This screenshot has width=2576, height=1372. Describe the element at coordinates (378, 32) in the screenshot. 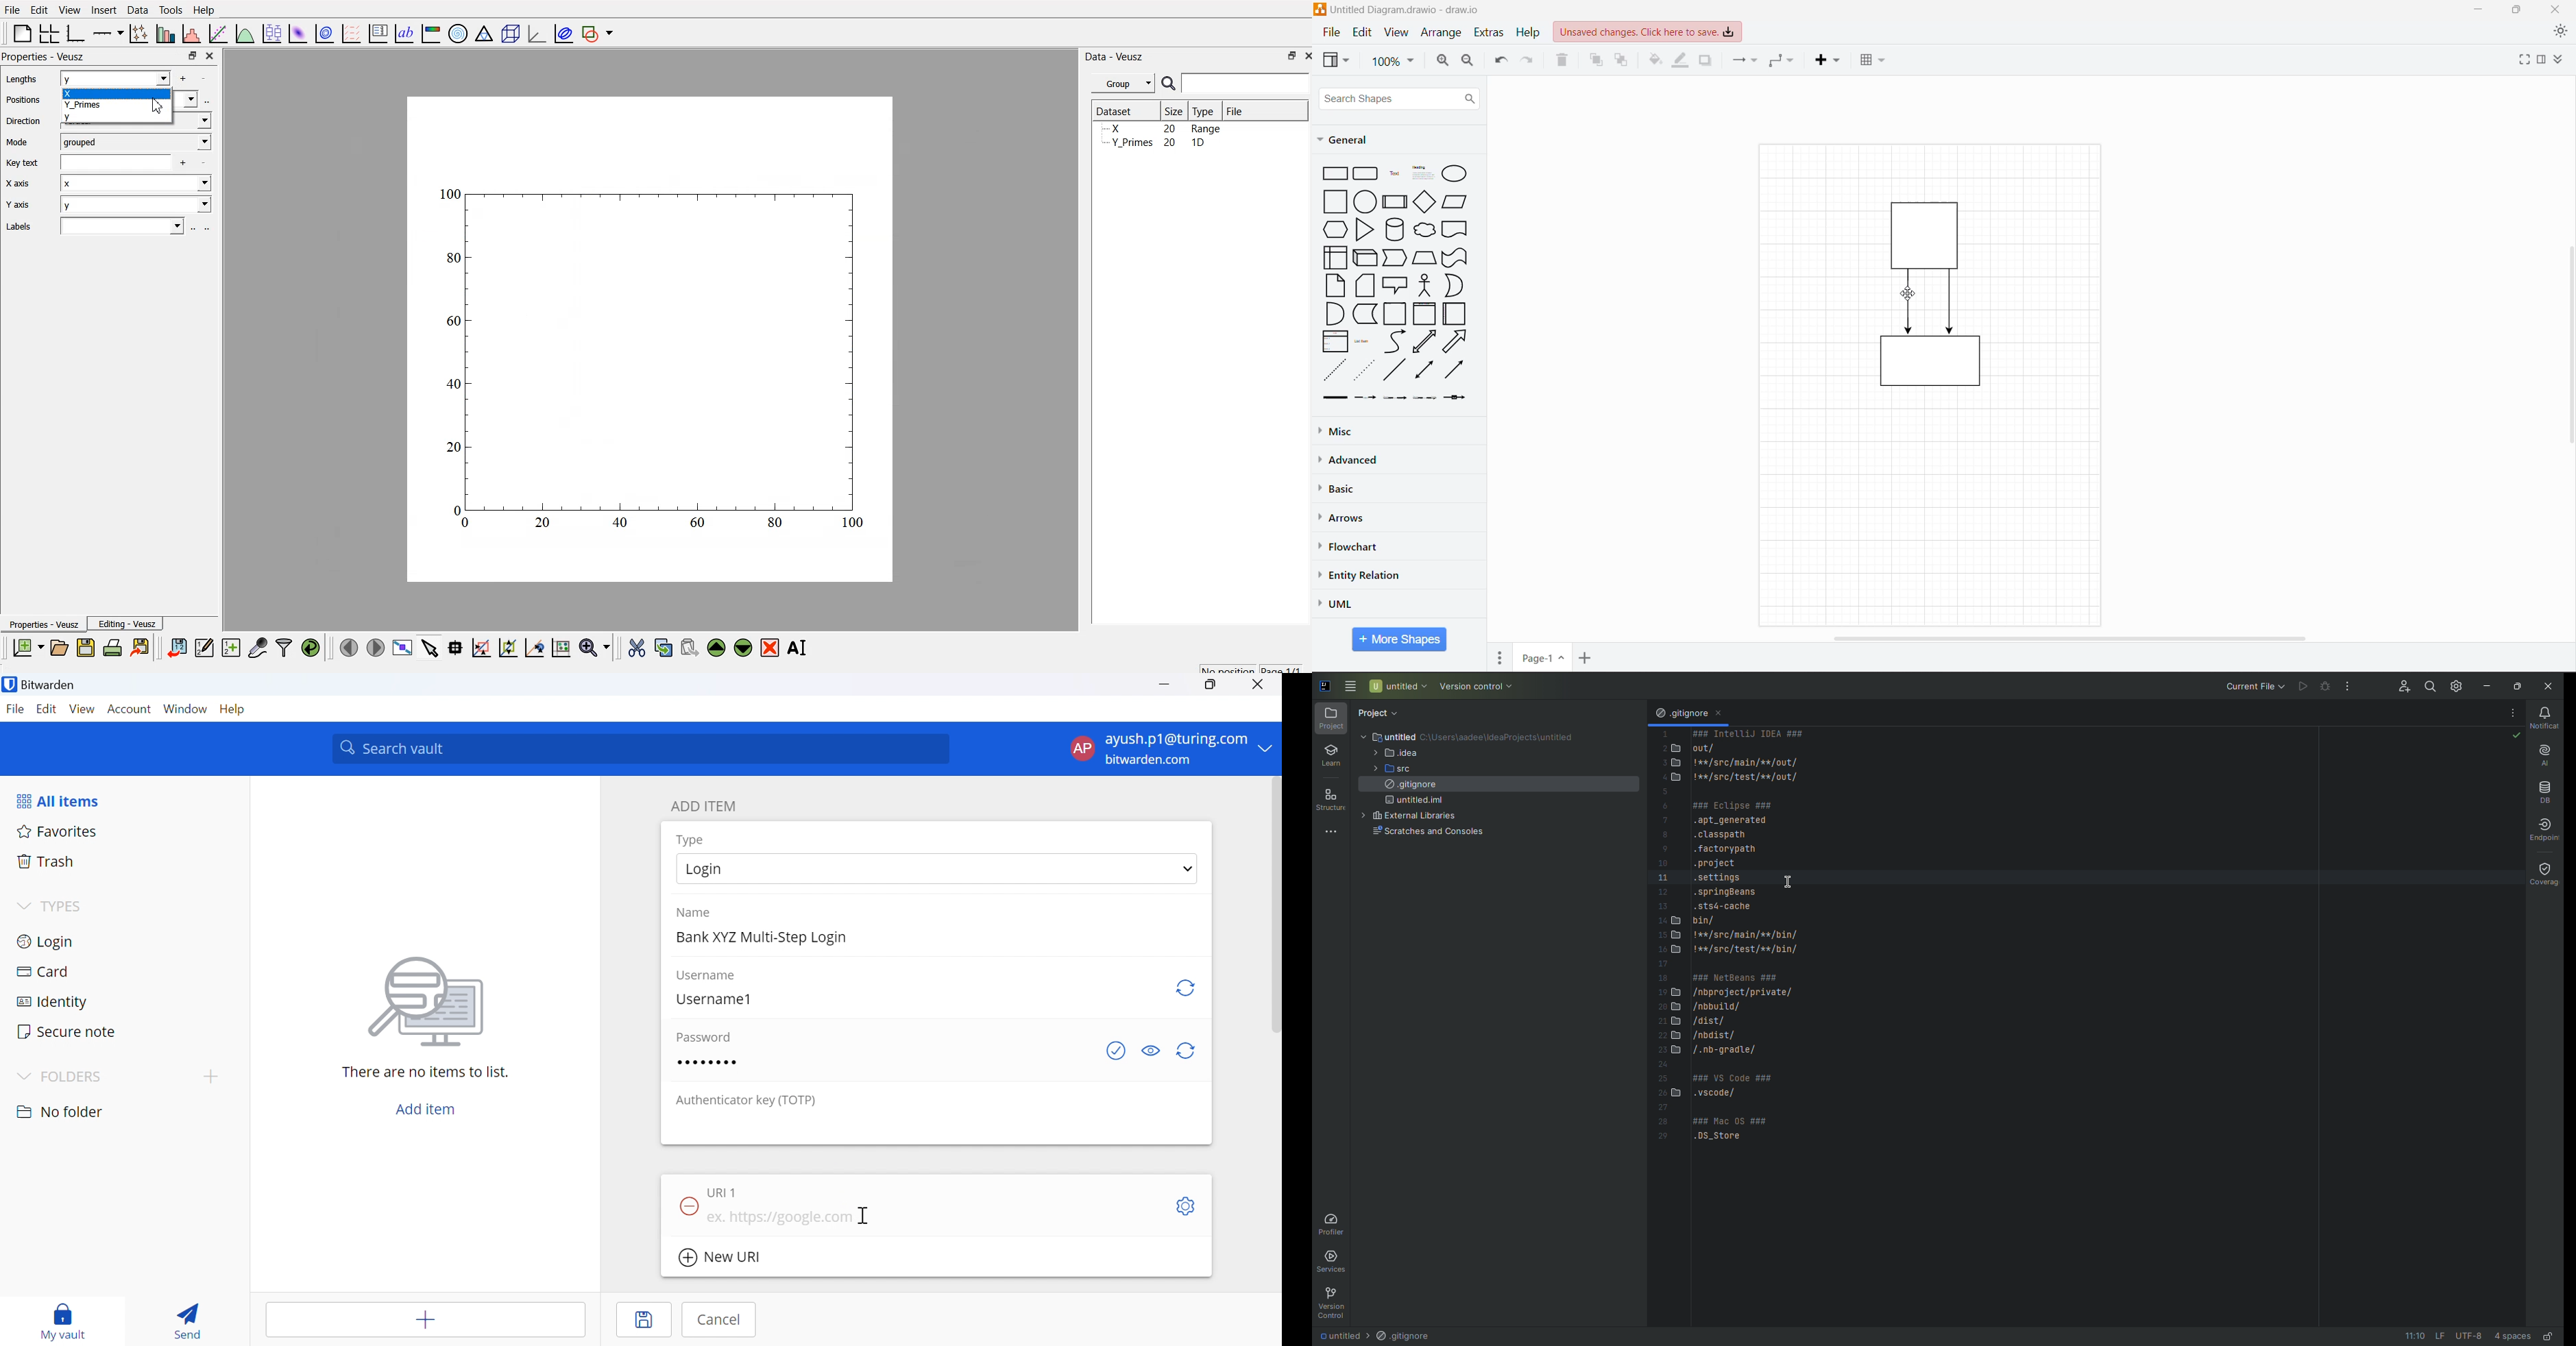

I see `plot key` at that location.